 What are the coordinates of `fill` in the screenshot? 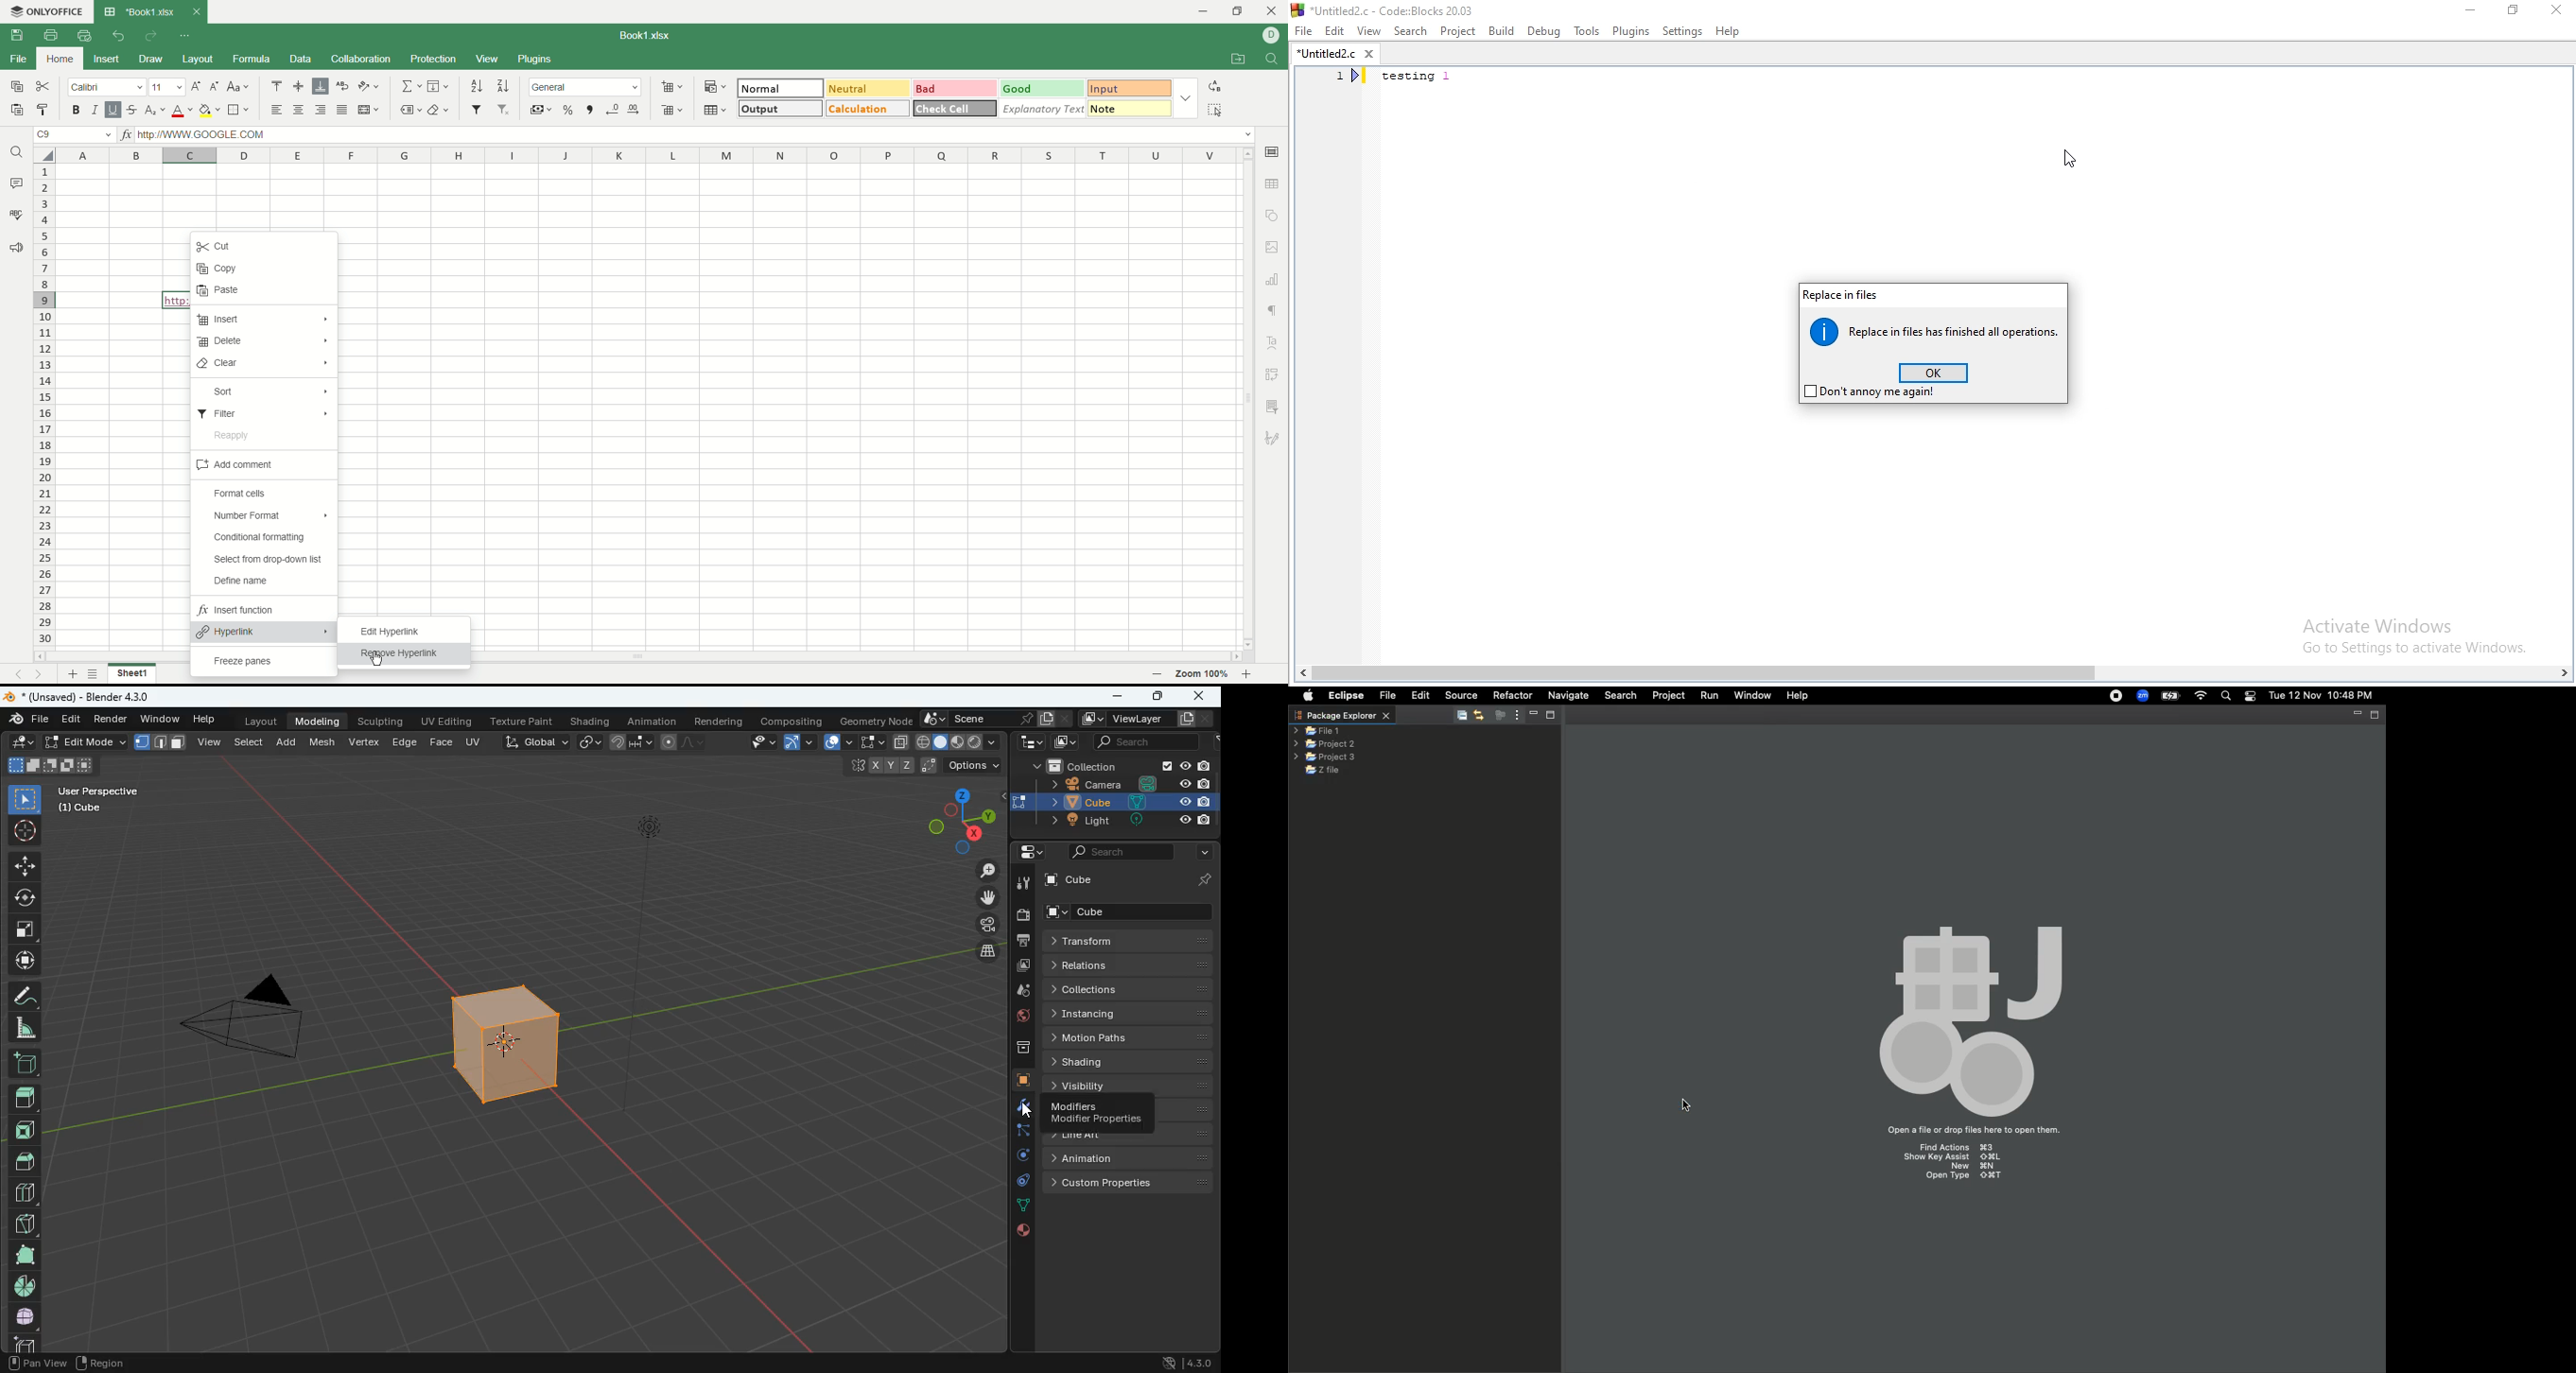 It's located at (439, 85).